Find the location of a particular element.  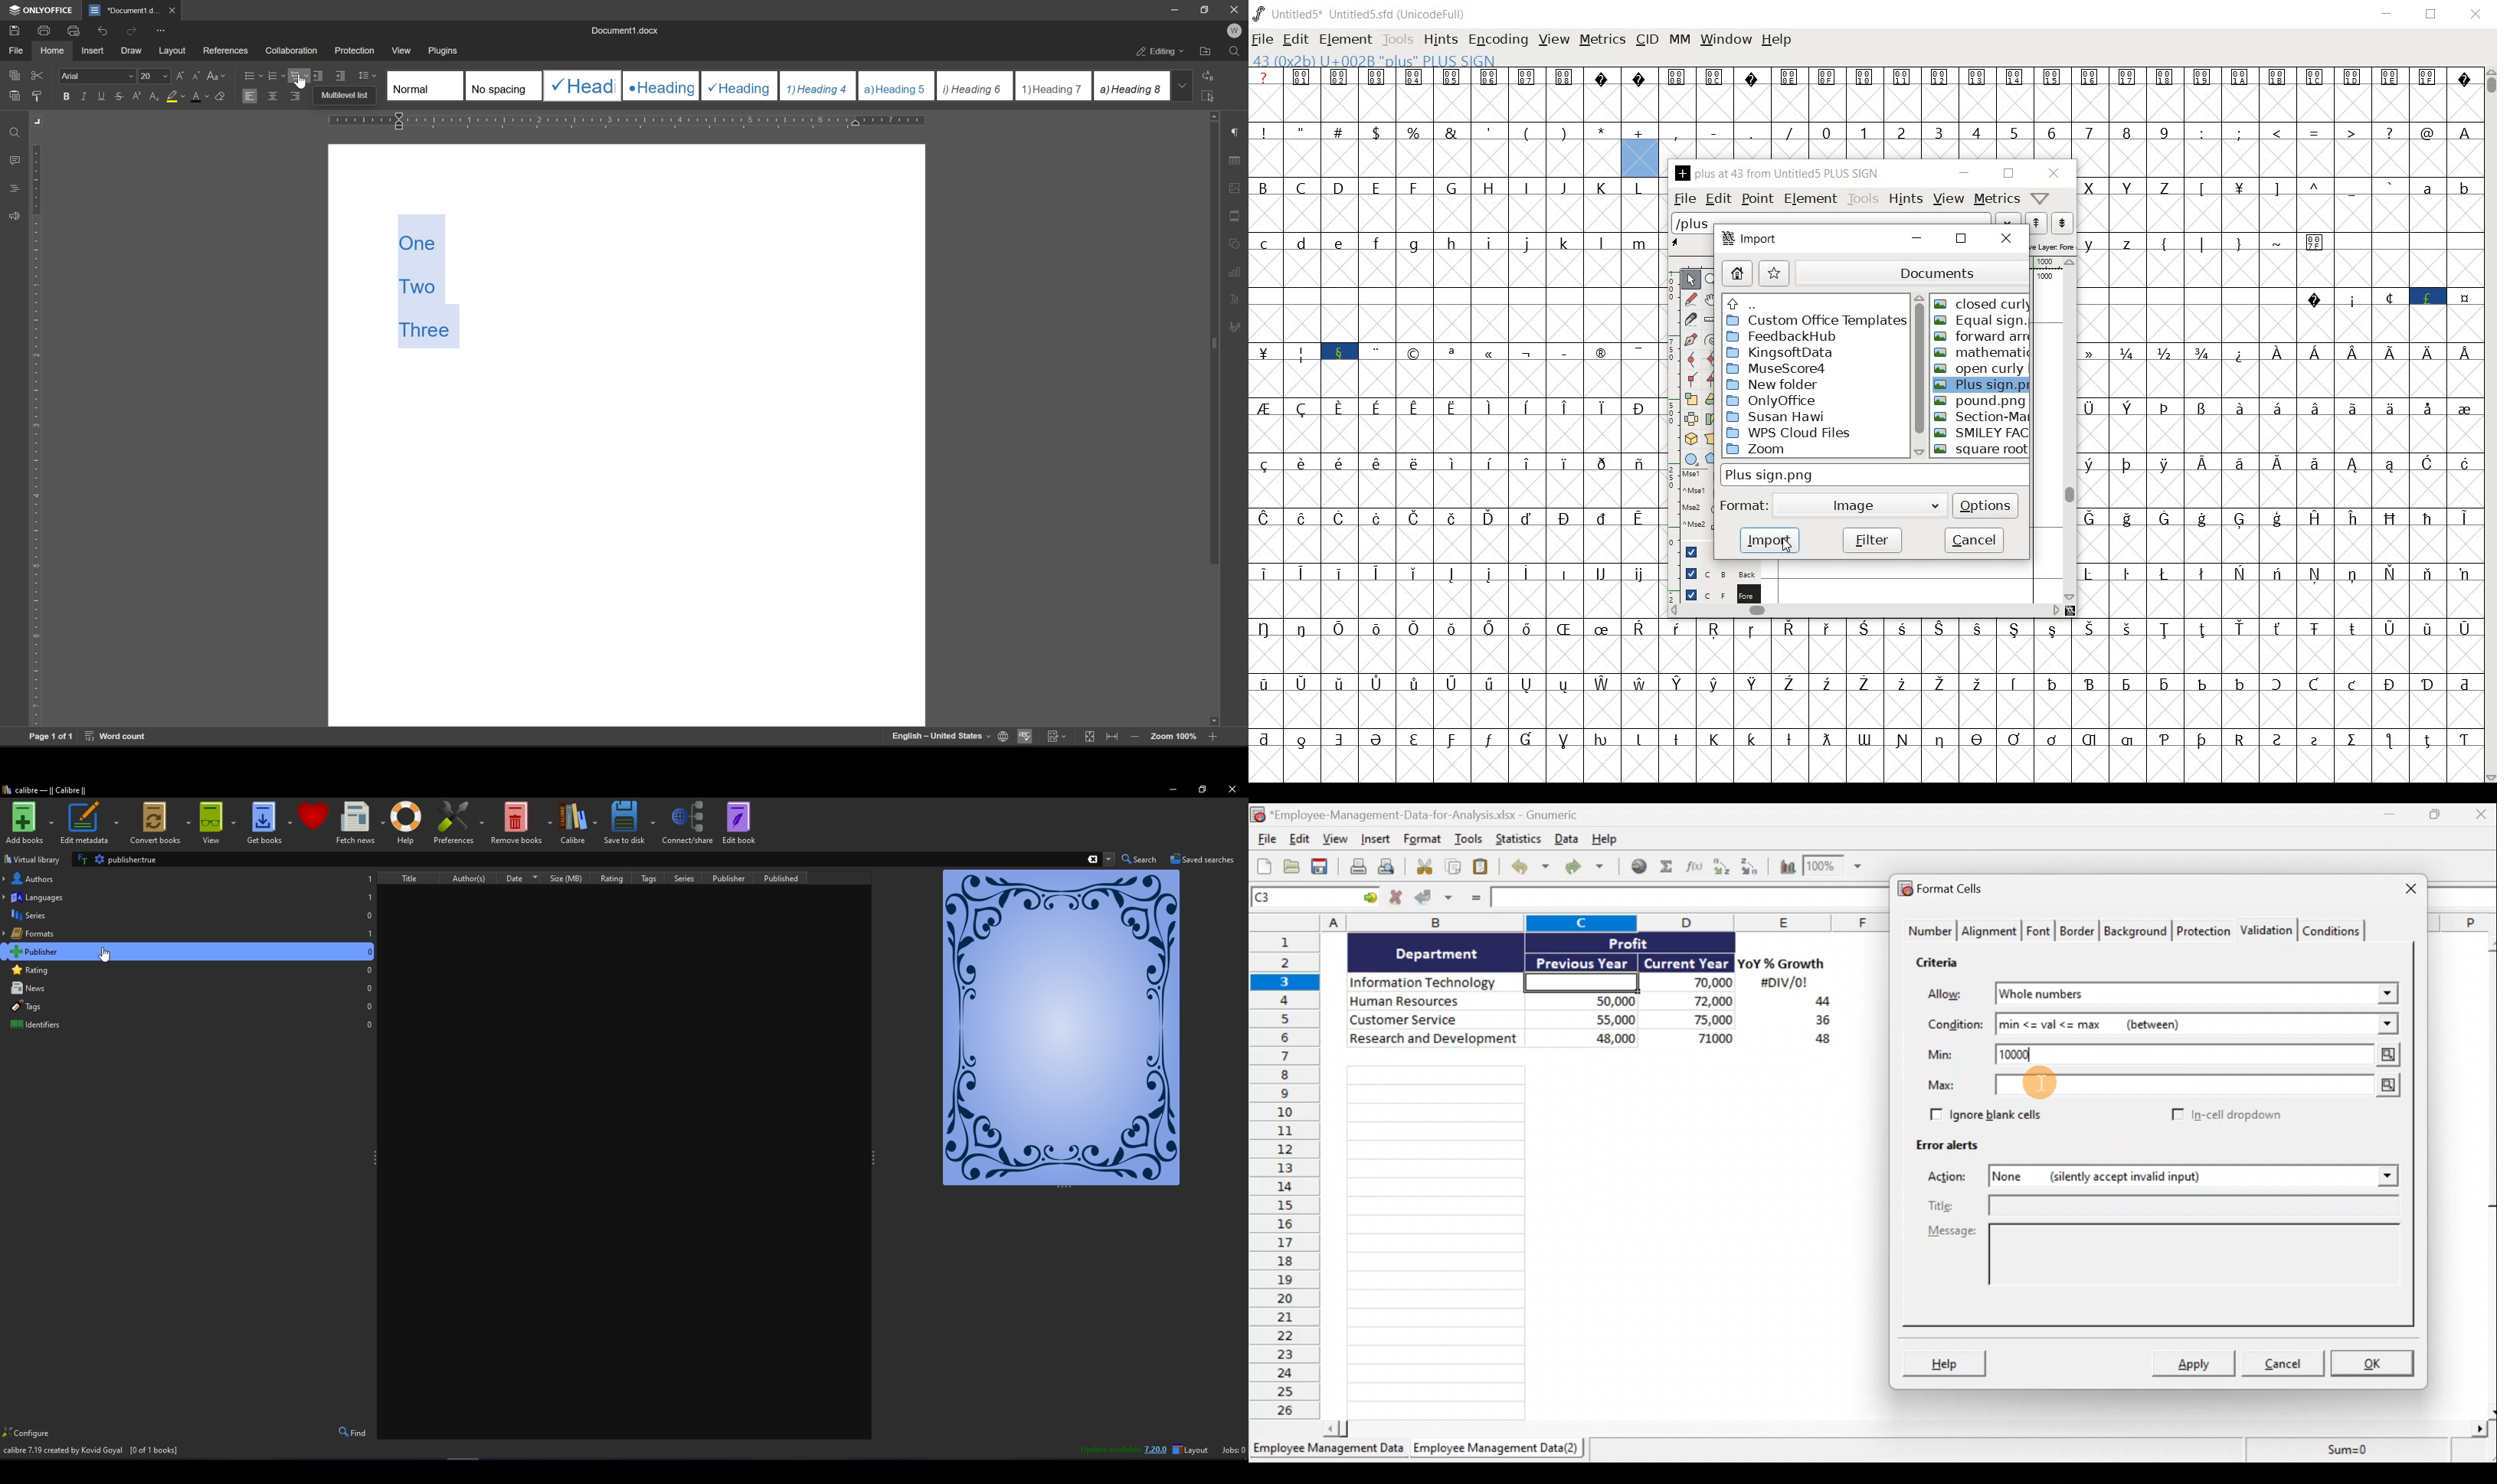

Heading 3 is located at coordinates (740, 86).